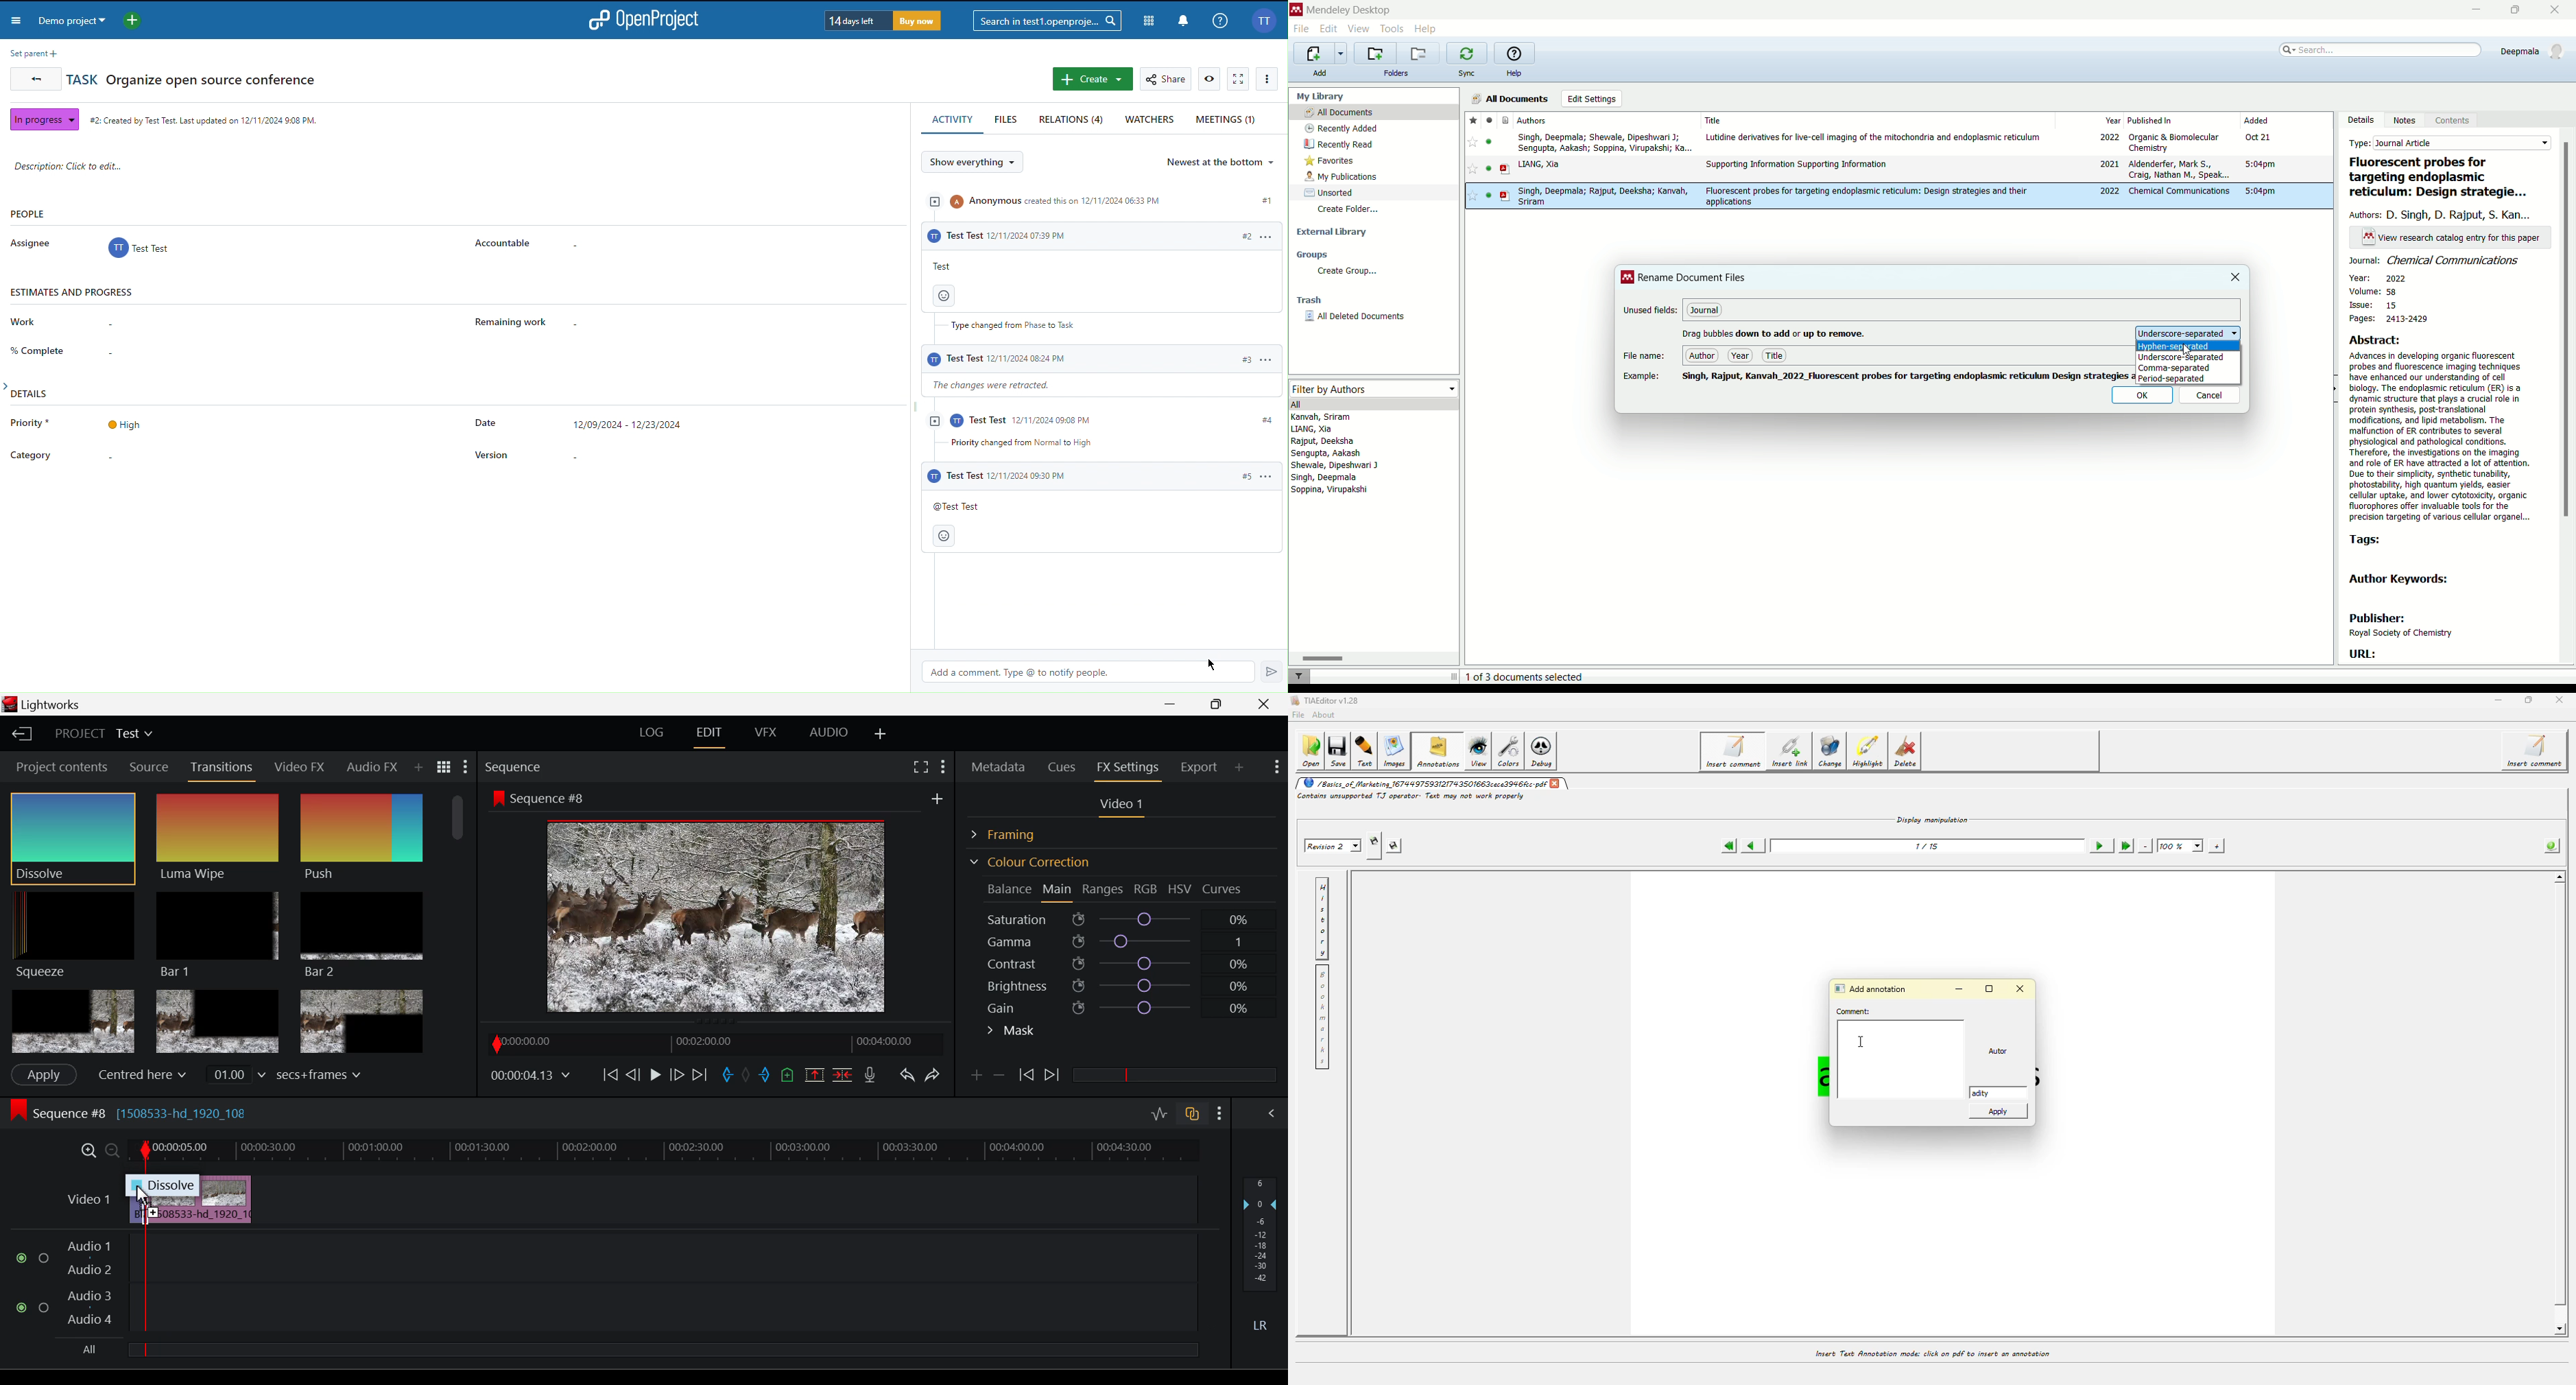 The height and width of the screenshot is (1400, 2576). What do you see at coordinates (906, 1078) in the screenshot?
I see `Undo` at bounding box center [906, 1078].